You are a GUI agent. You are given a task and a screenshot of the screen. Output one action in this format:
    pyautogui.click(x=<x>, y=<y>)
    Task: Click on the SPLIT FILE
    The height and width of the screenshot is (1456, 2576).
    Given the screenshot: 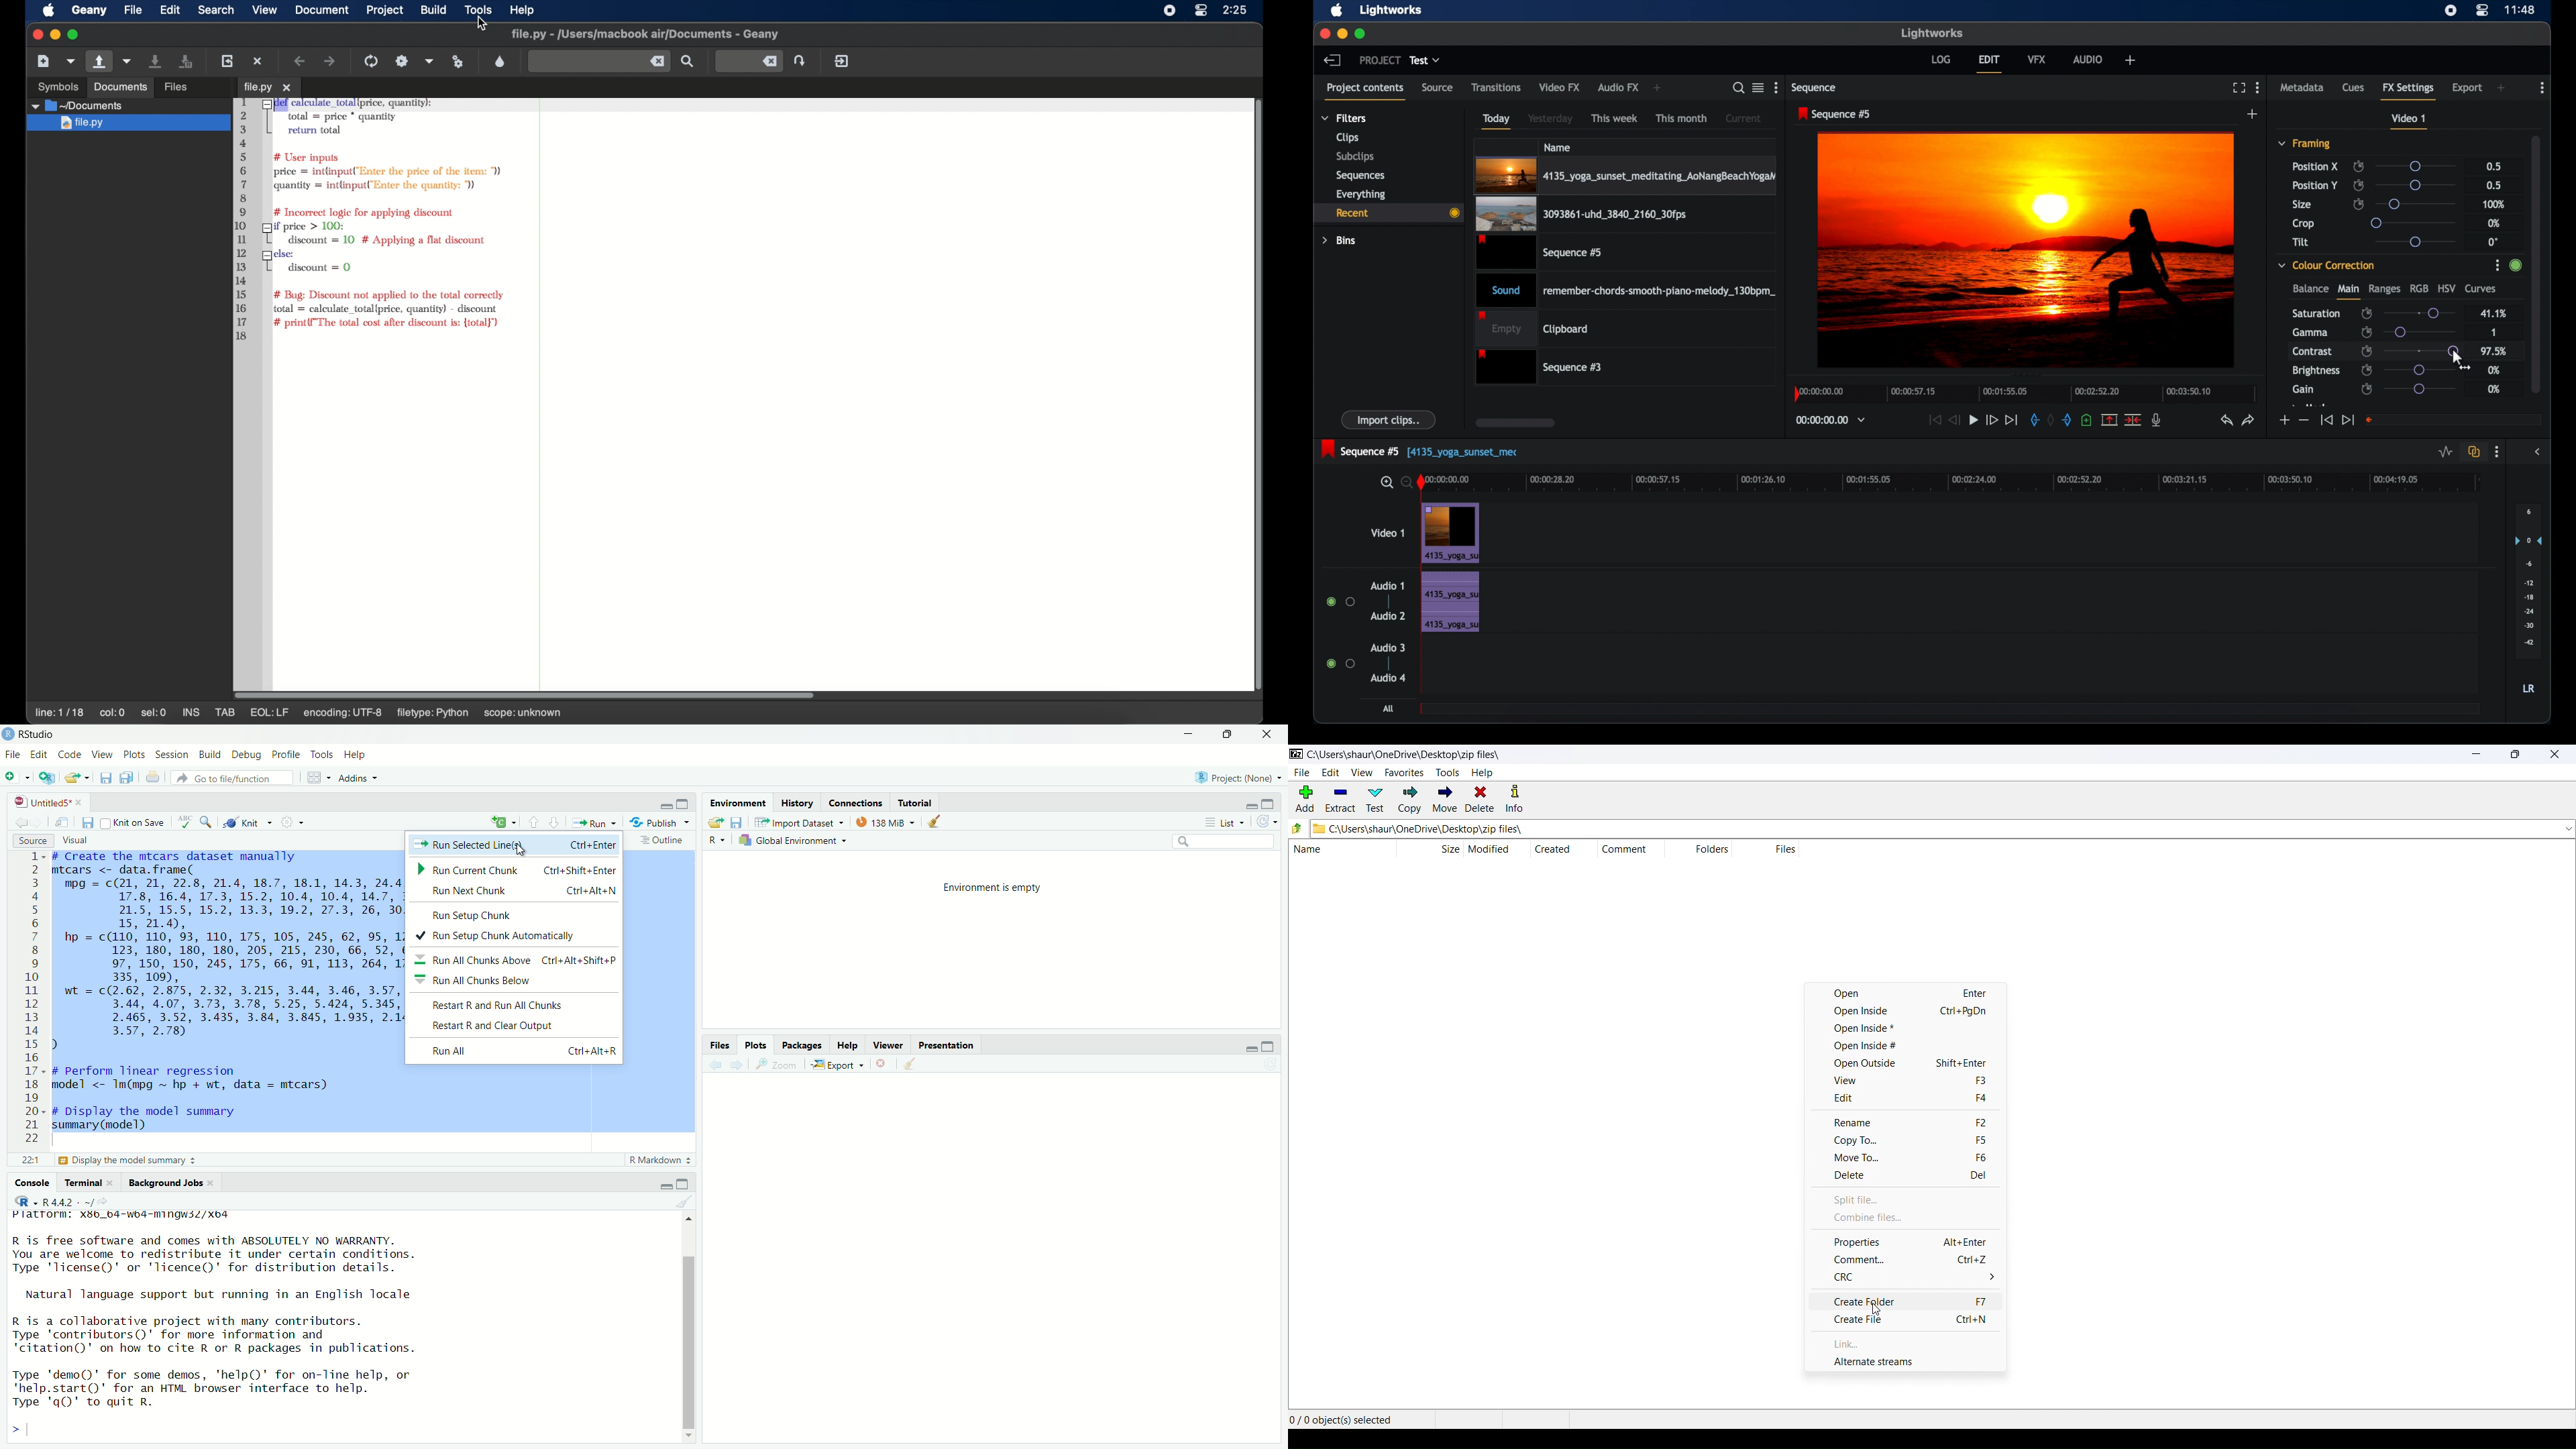 What is the action you would take?
    pyautogui.click(x=1919, y=1199)
    